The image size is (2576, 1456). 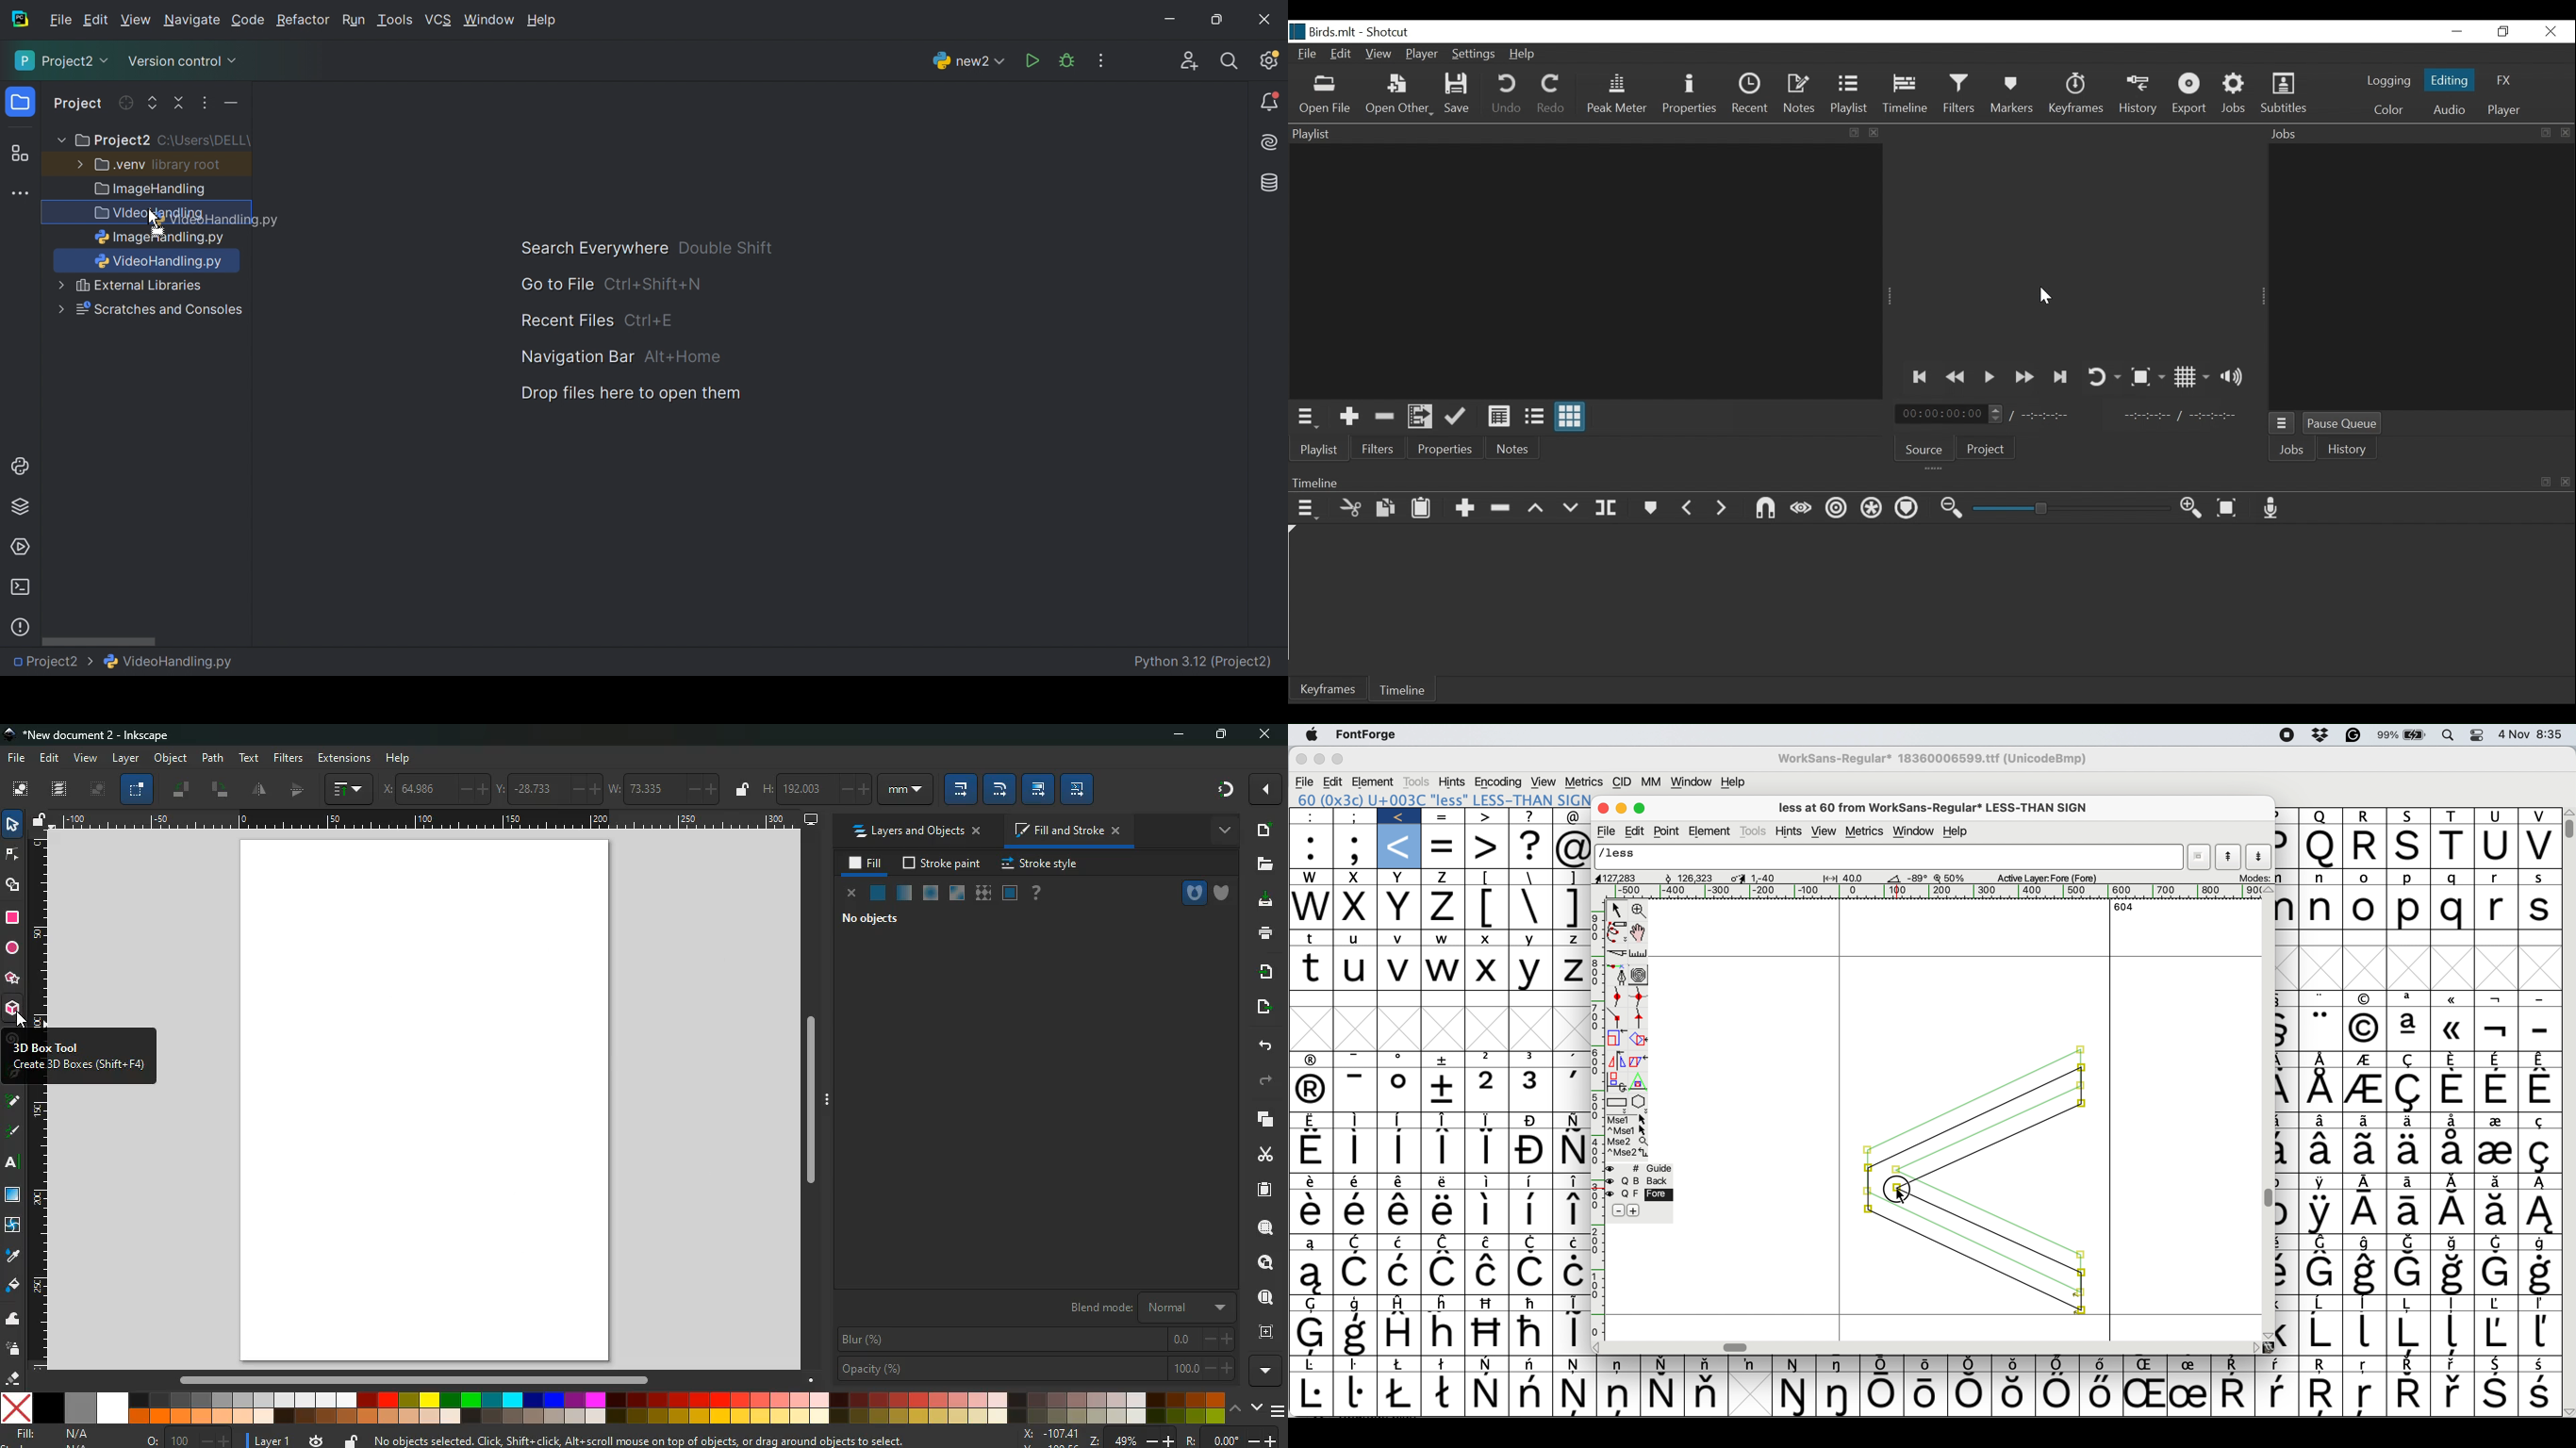 What do you see at coordinates (2502, 110) in the screenshot?
I see `player` at bounding box center [2502, 110].